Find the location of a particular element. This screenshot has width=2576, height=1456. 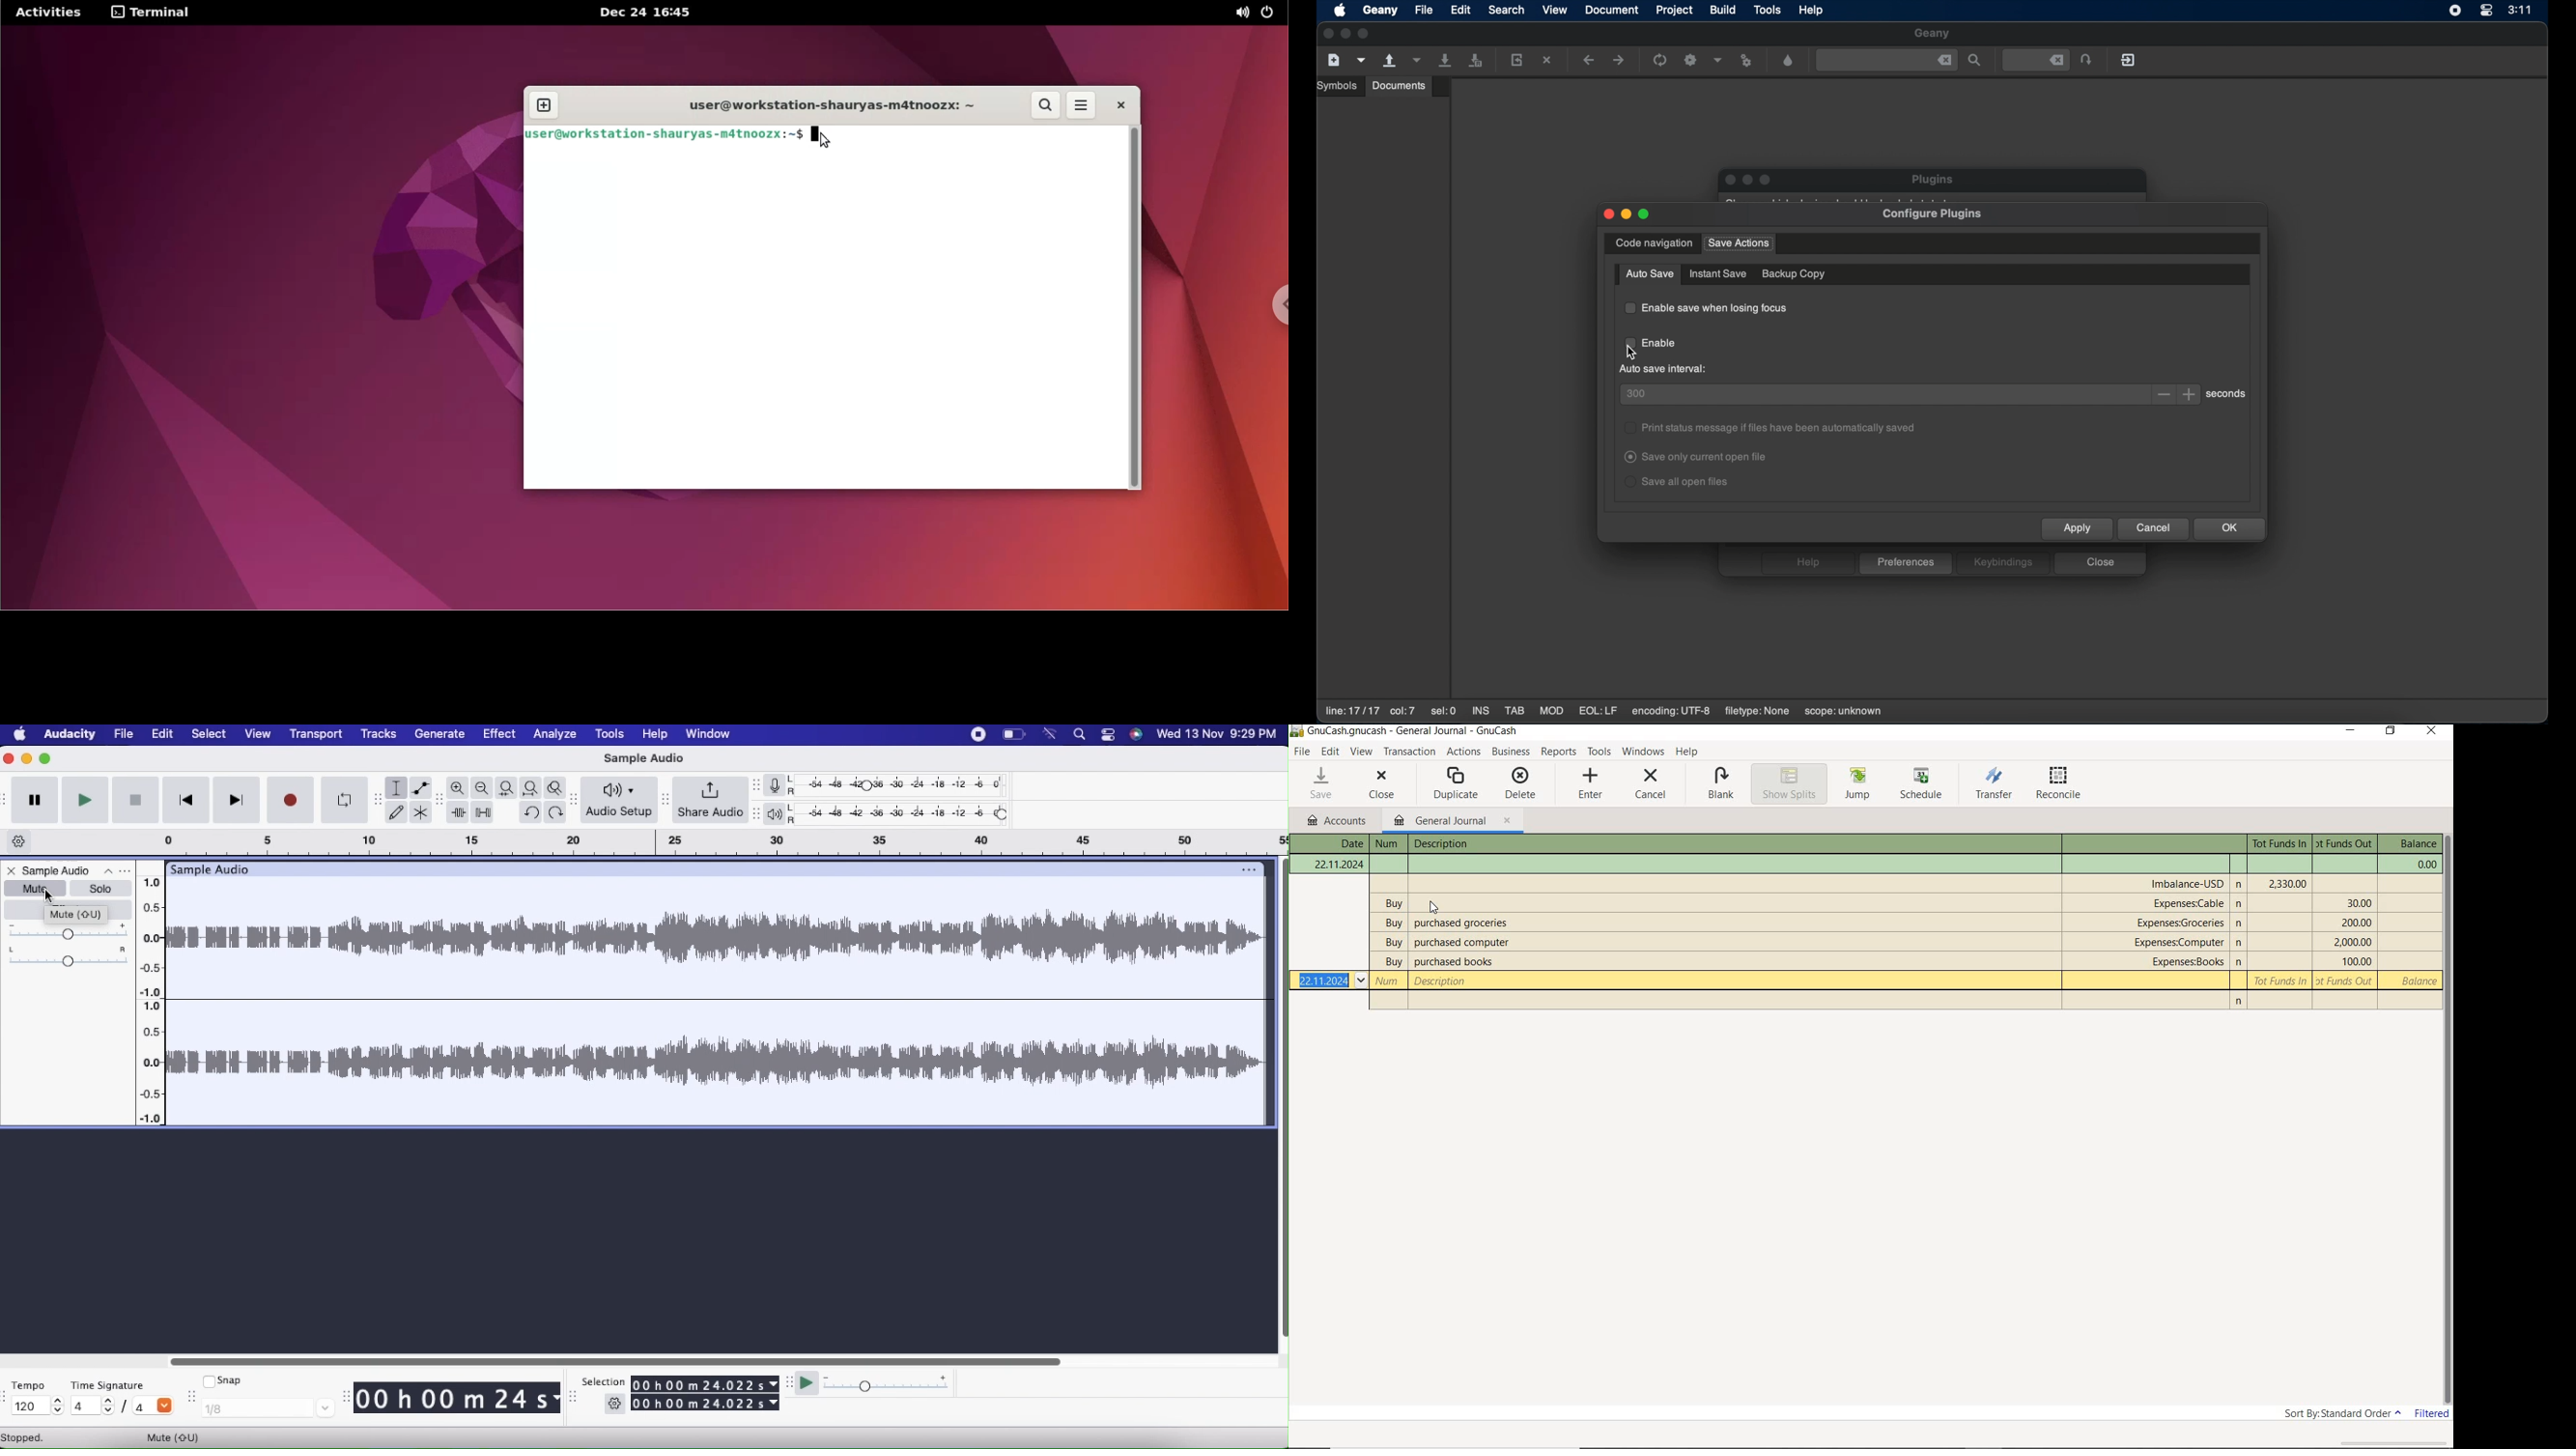

00 h 00 m 24.022s is located at coordinates (705, 1405).